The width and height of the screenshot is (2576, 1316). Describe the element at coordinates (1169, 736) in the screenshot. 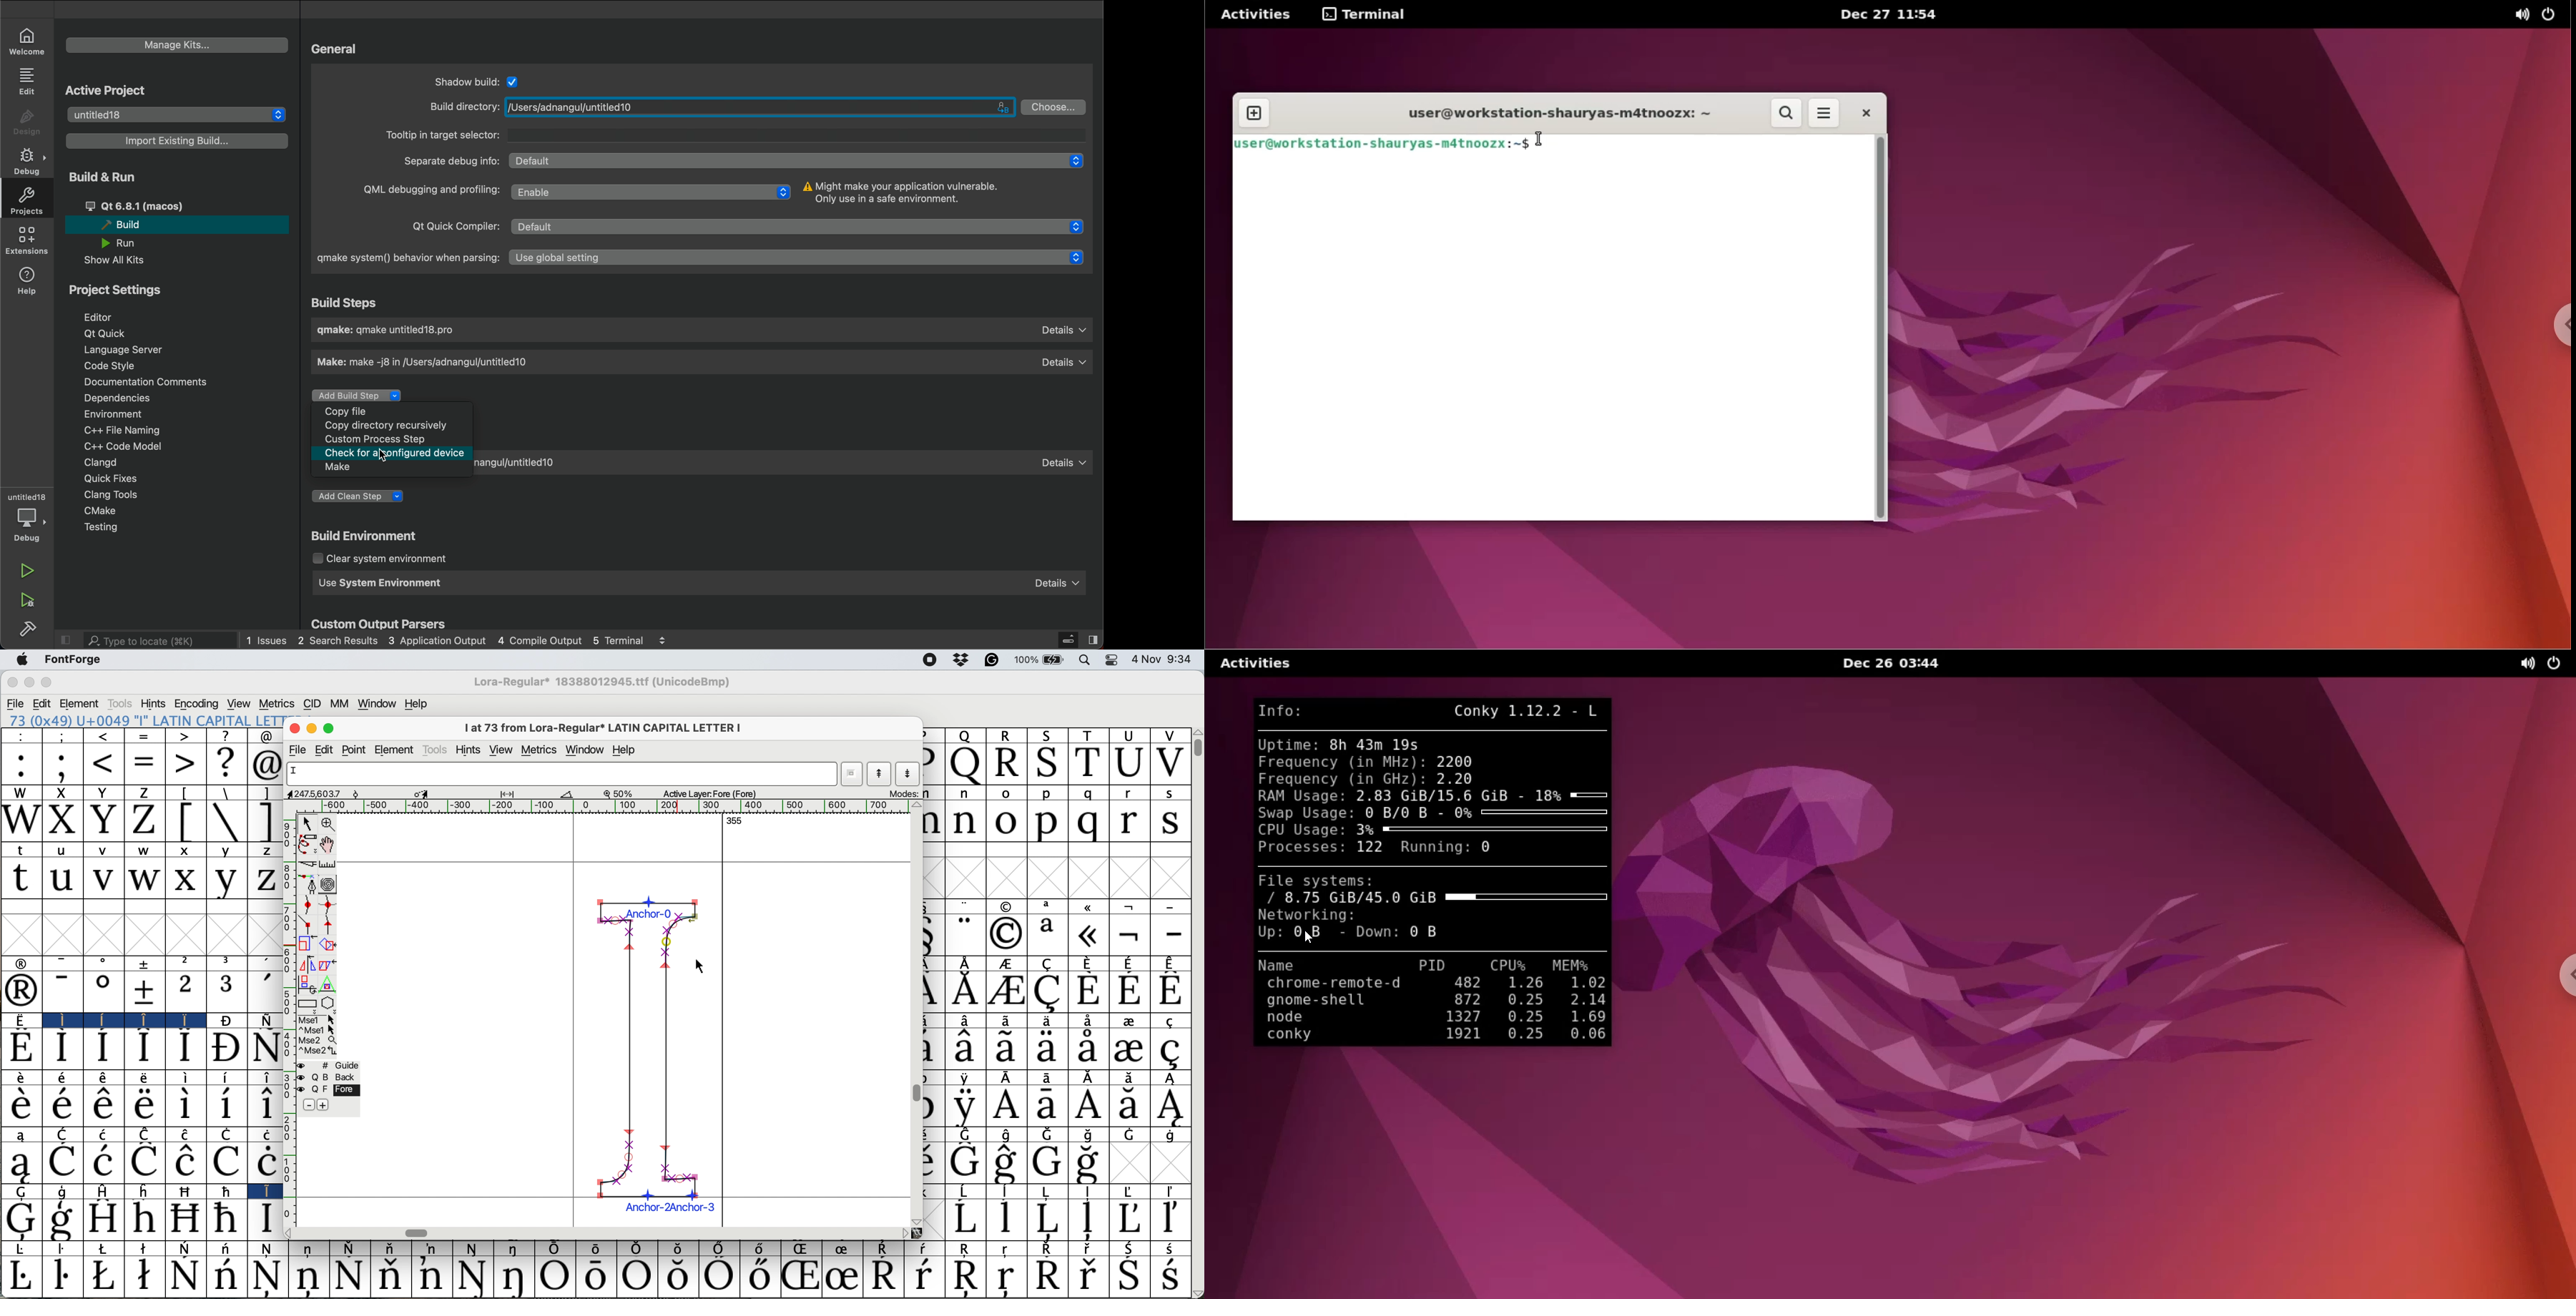

I see `V` at that location.